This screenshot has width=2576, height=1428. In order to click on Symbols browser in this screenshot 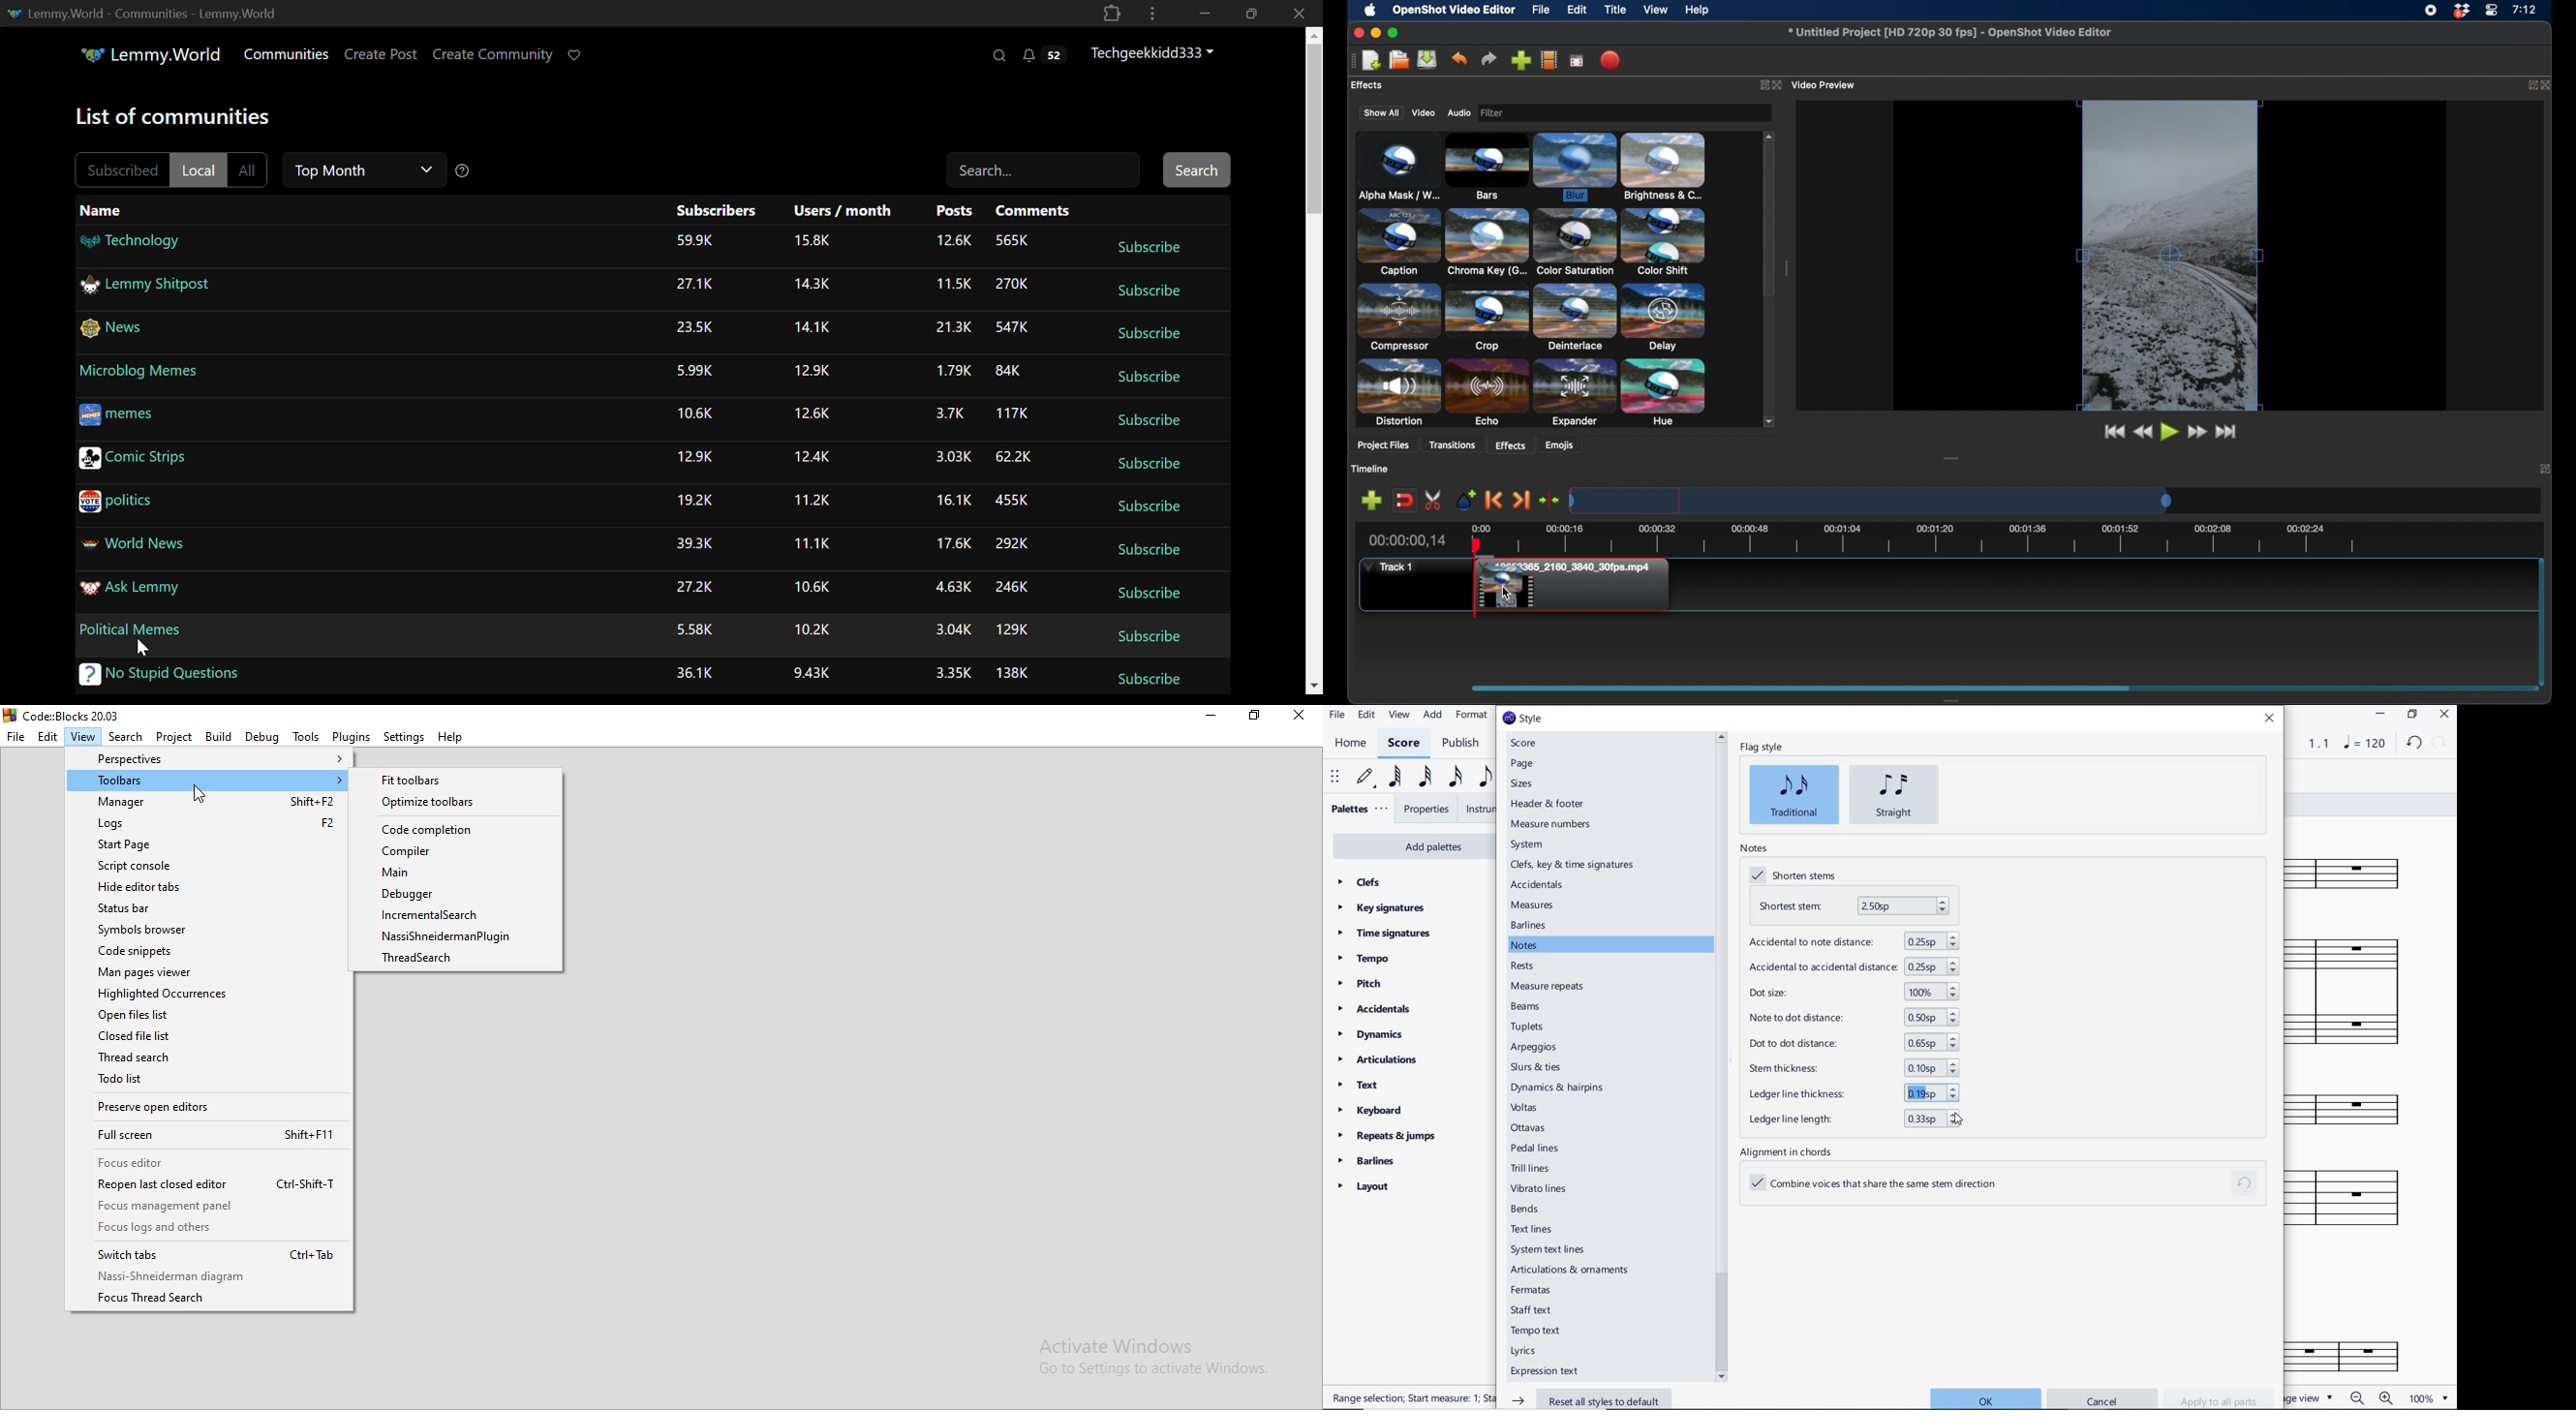, I will do `click(206, 931)`.